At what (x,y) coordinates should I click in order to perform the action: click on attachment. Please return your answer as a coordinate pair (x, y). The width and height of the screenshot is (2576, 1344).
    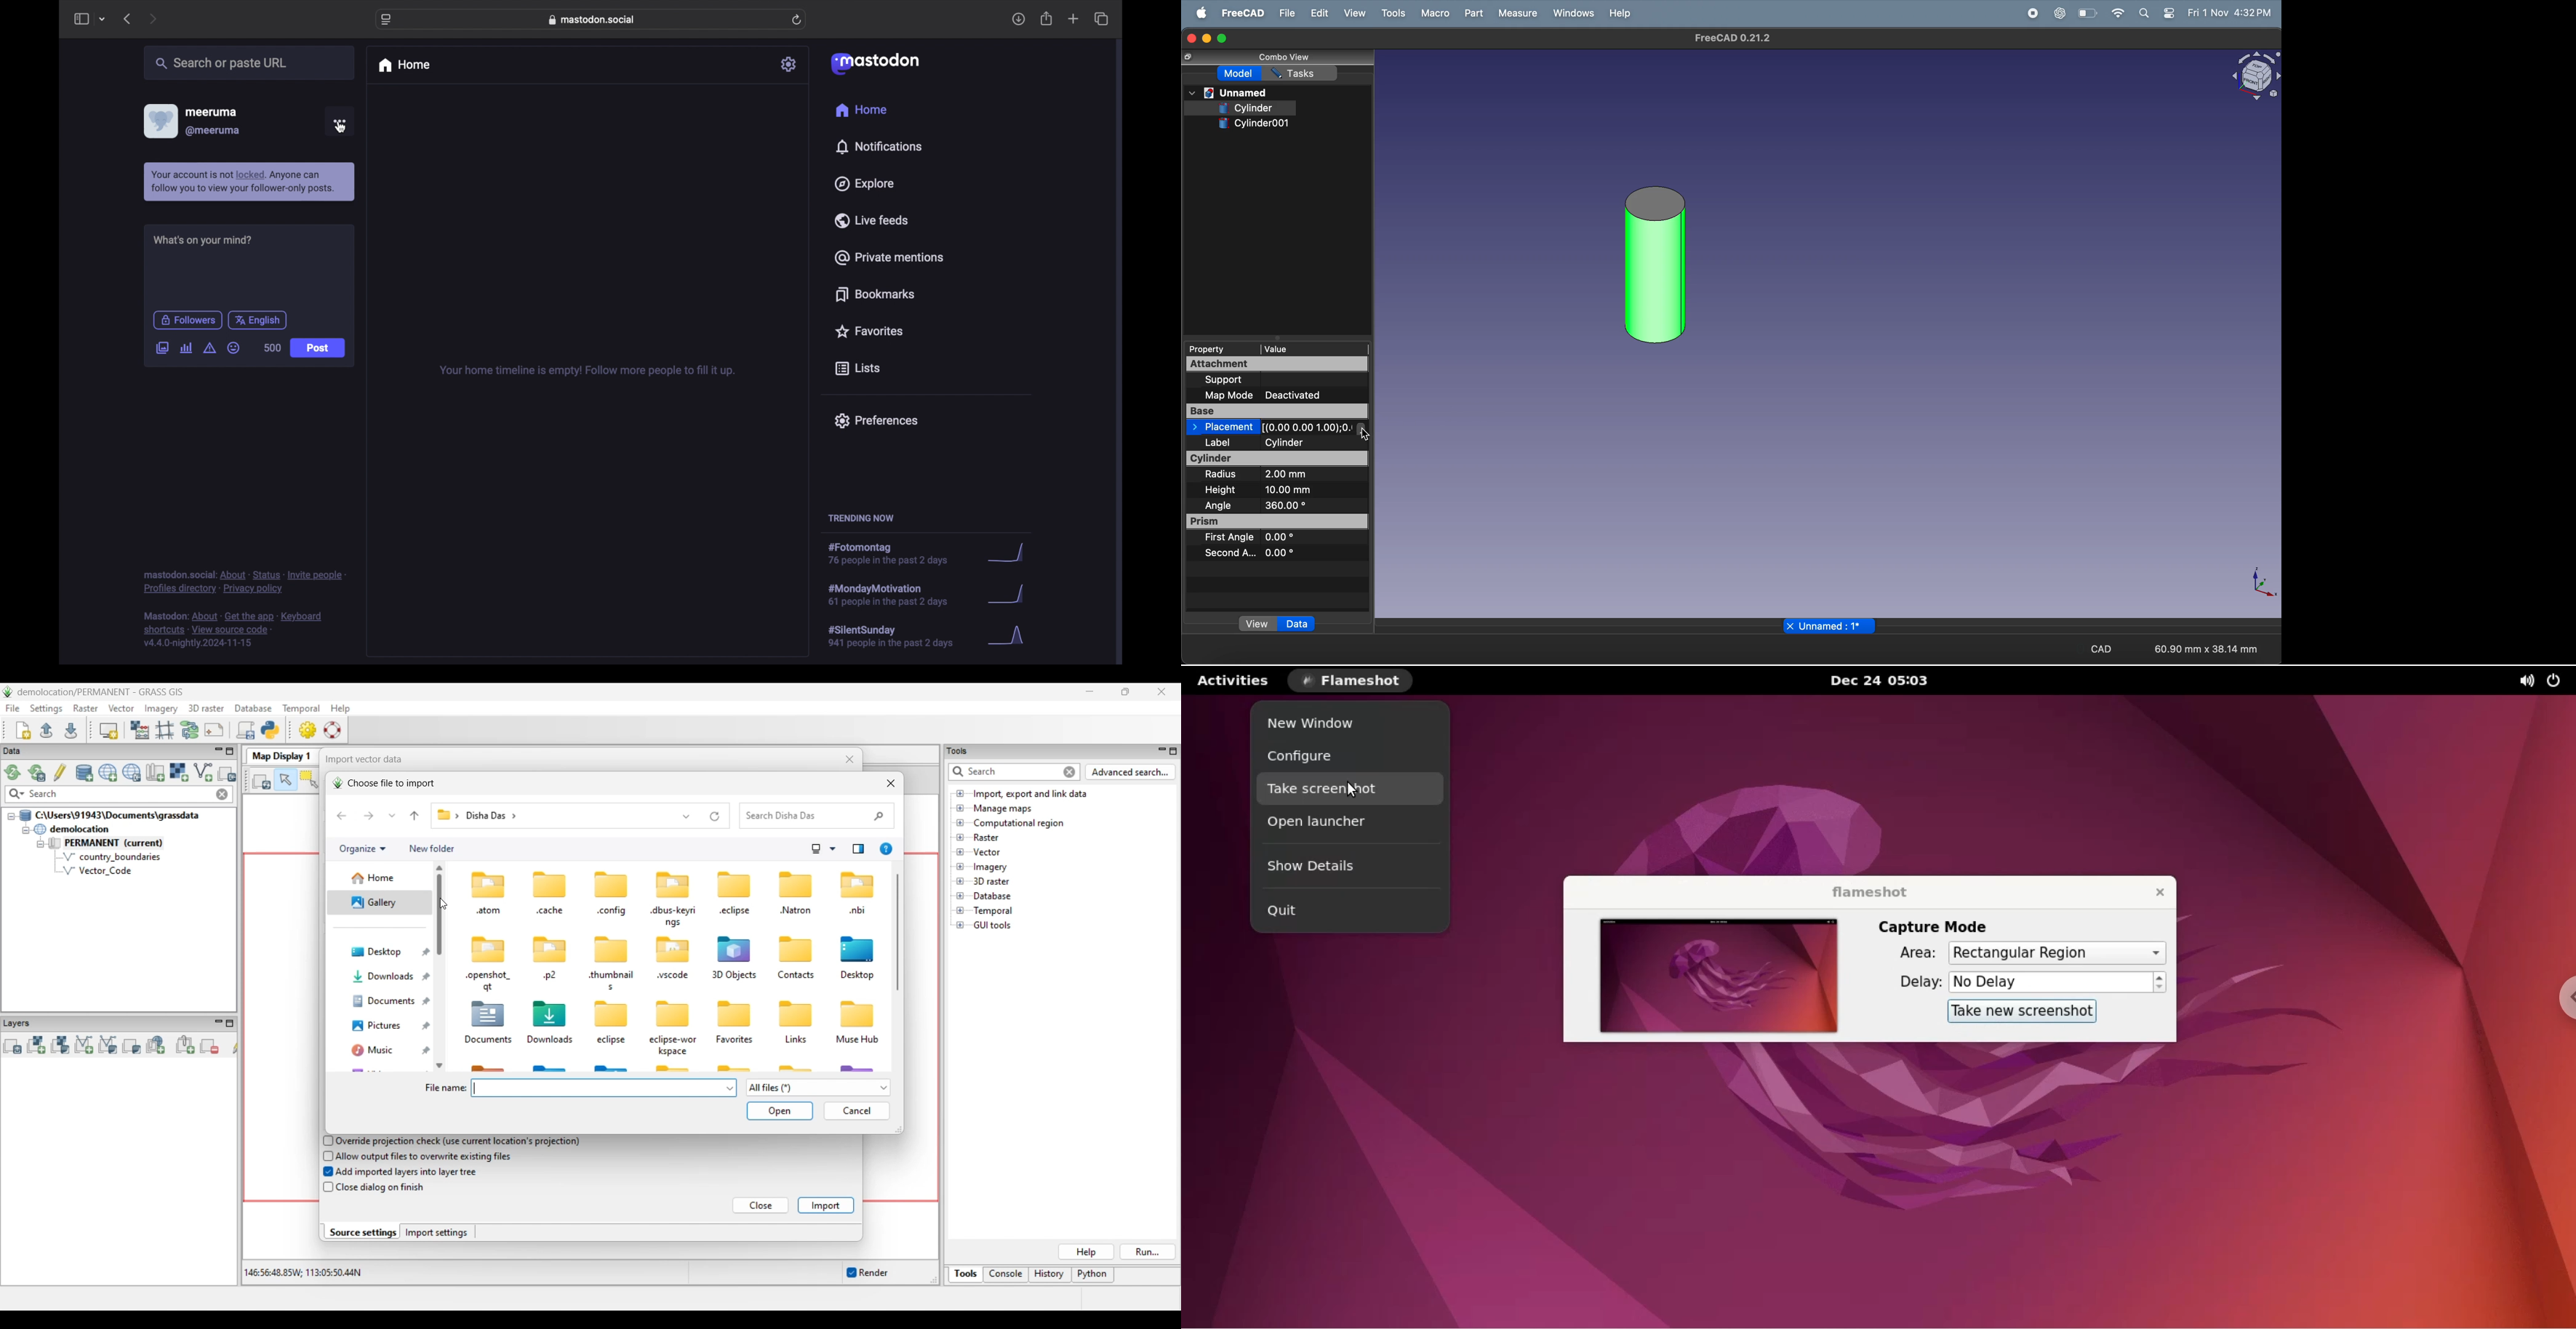
    Looking at the image, I should click on (1277, 364).